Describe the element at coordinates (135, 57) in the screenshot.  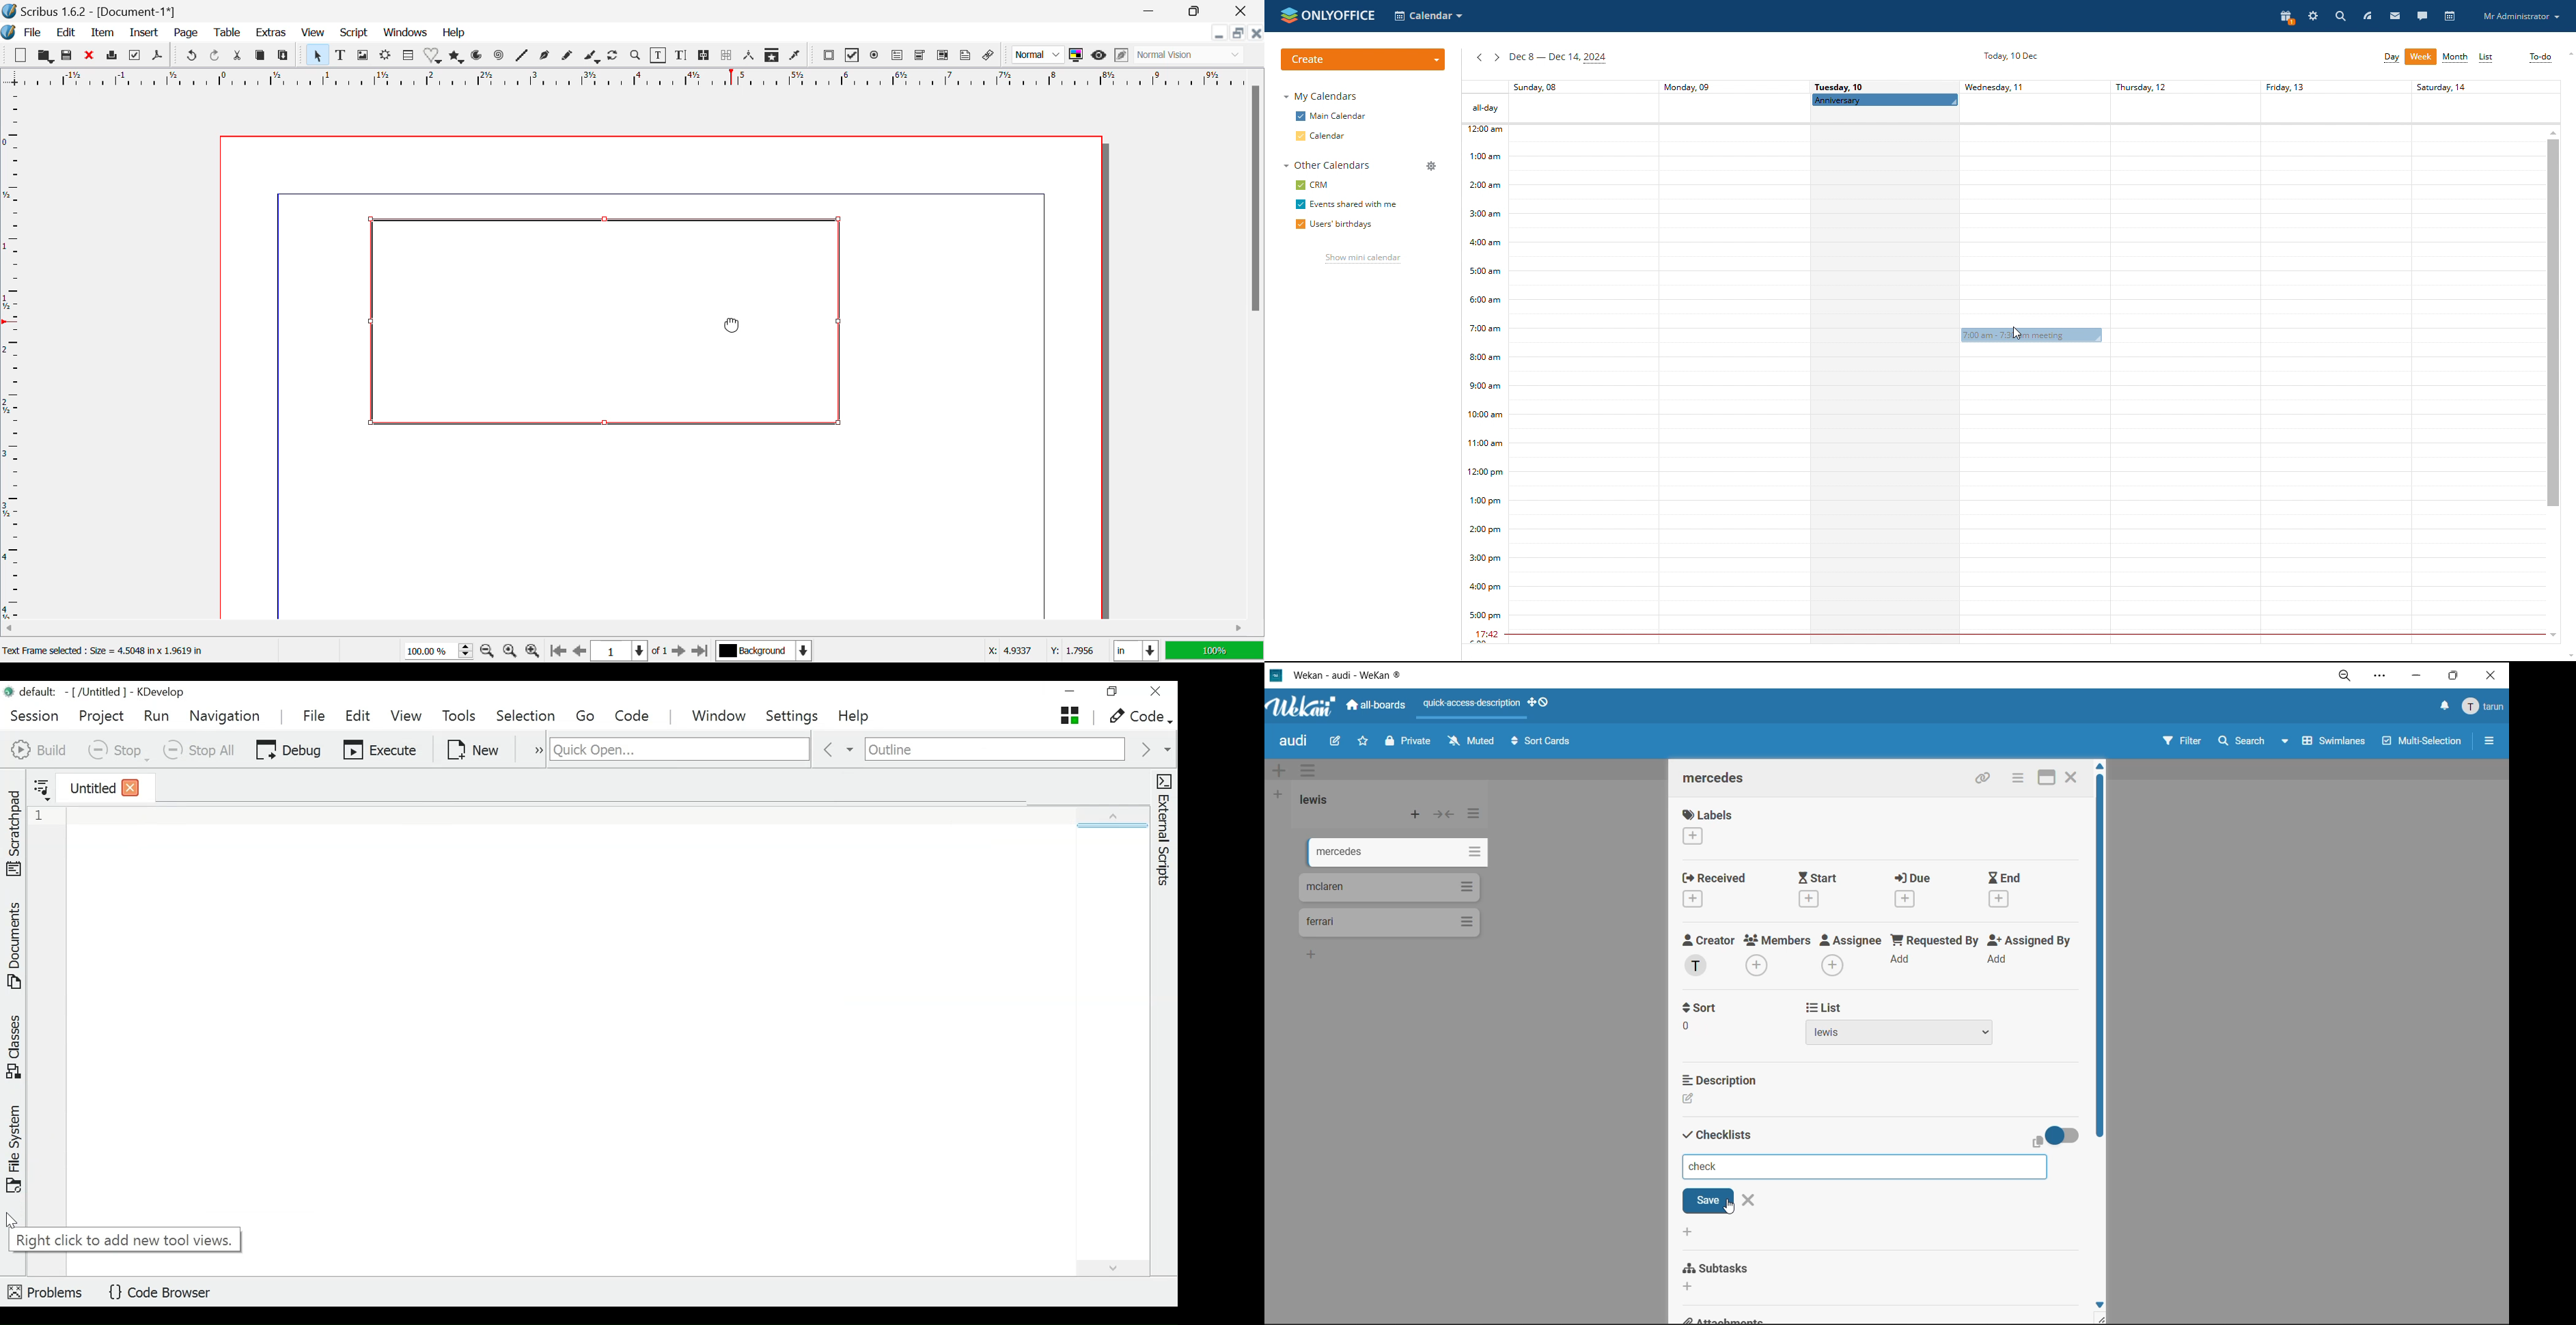
I see `Preflight Verifier` at that location.